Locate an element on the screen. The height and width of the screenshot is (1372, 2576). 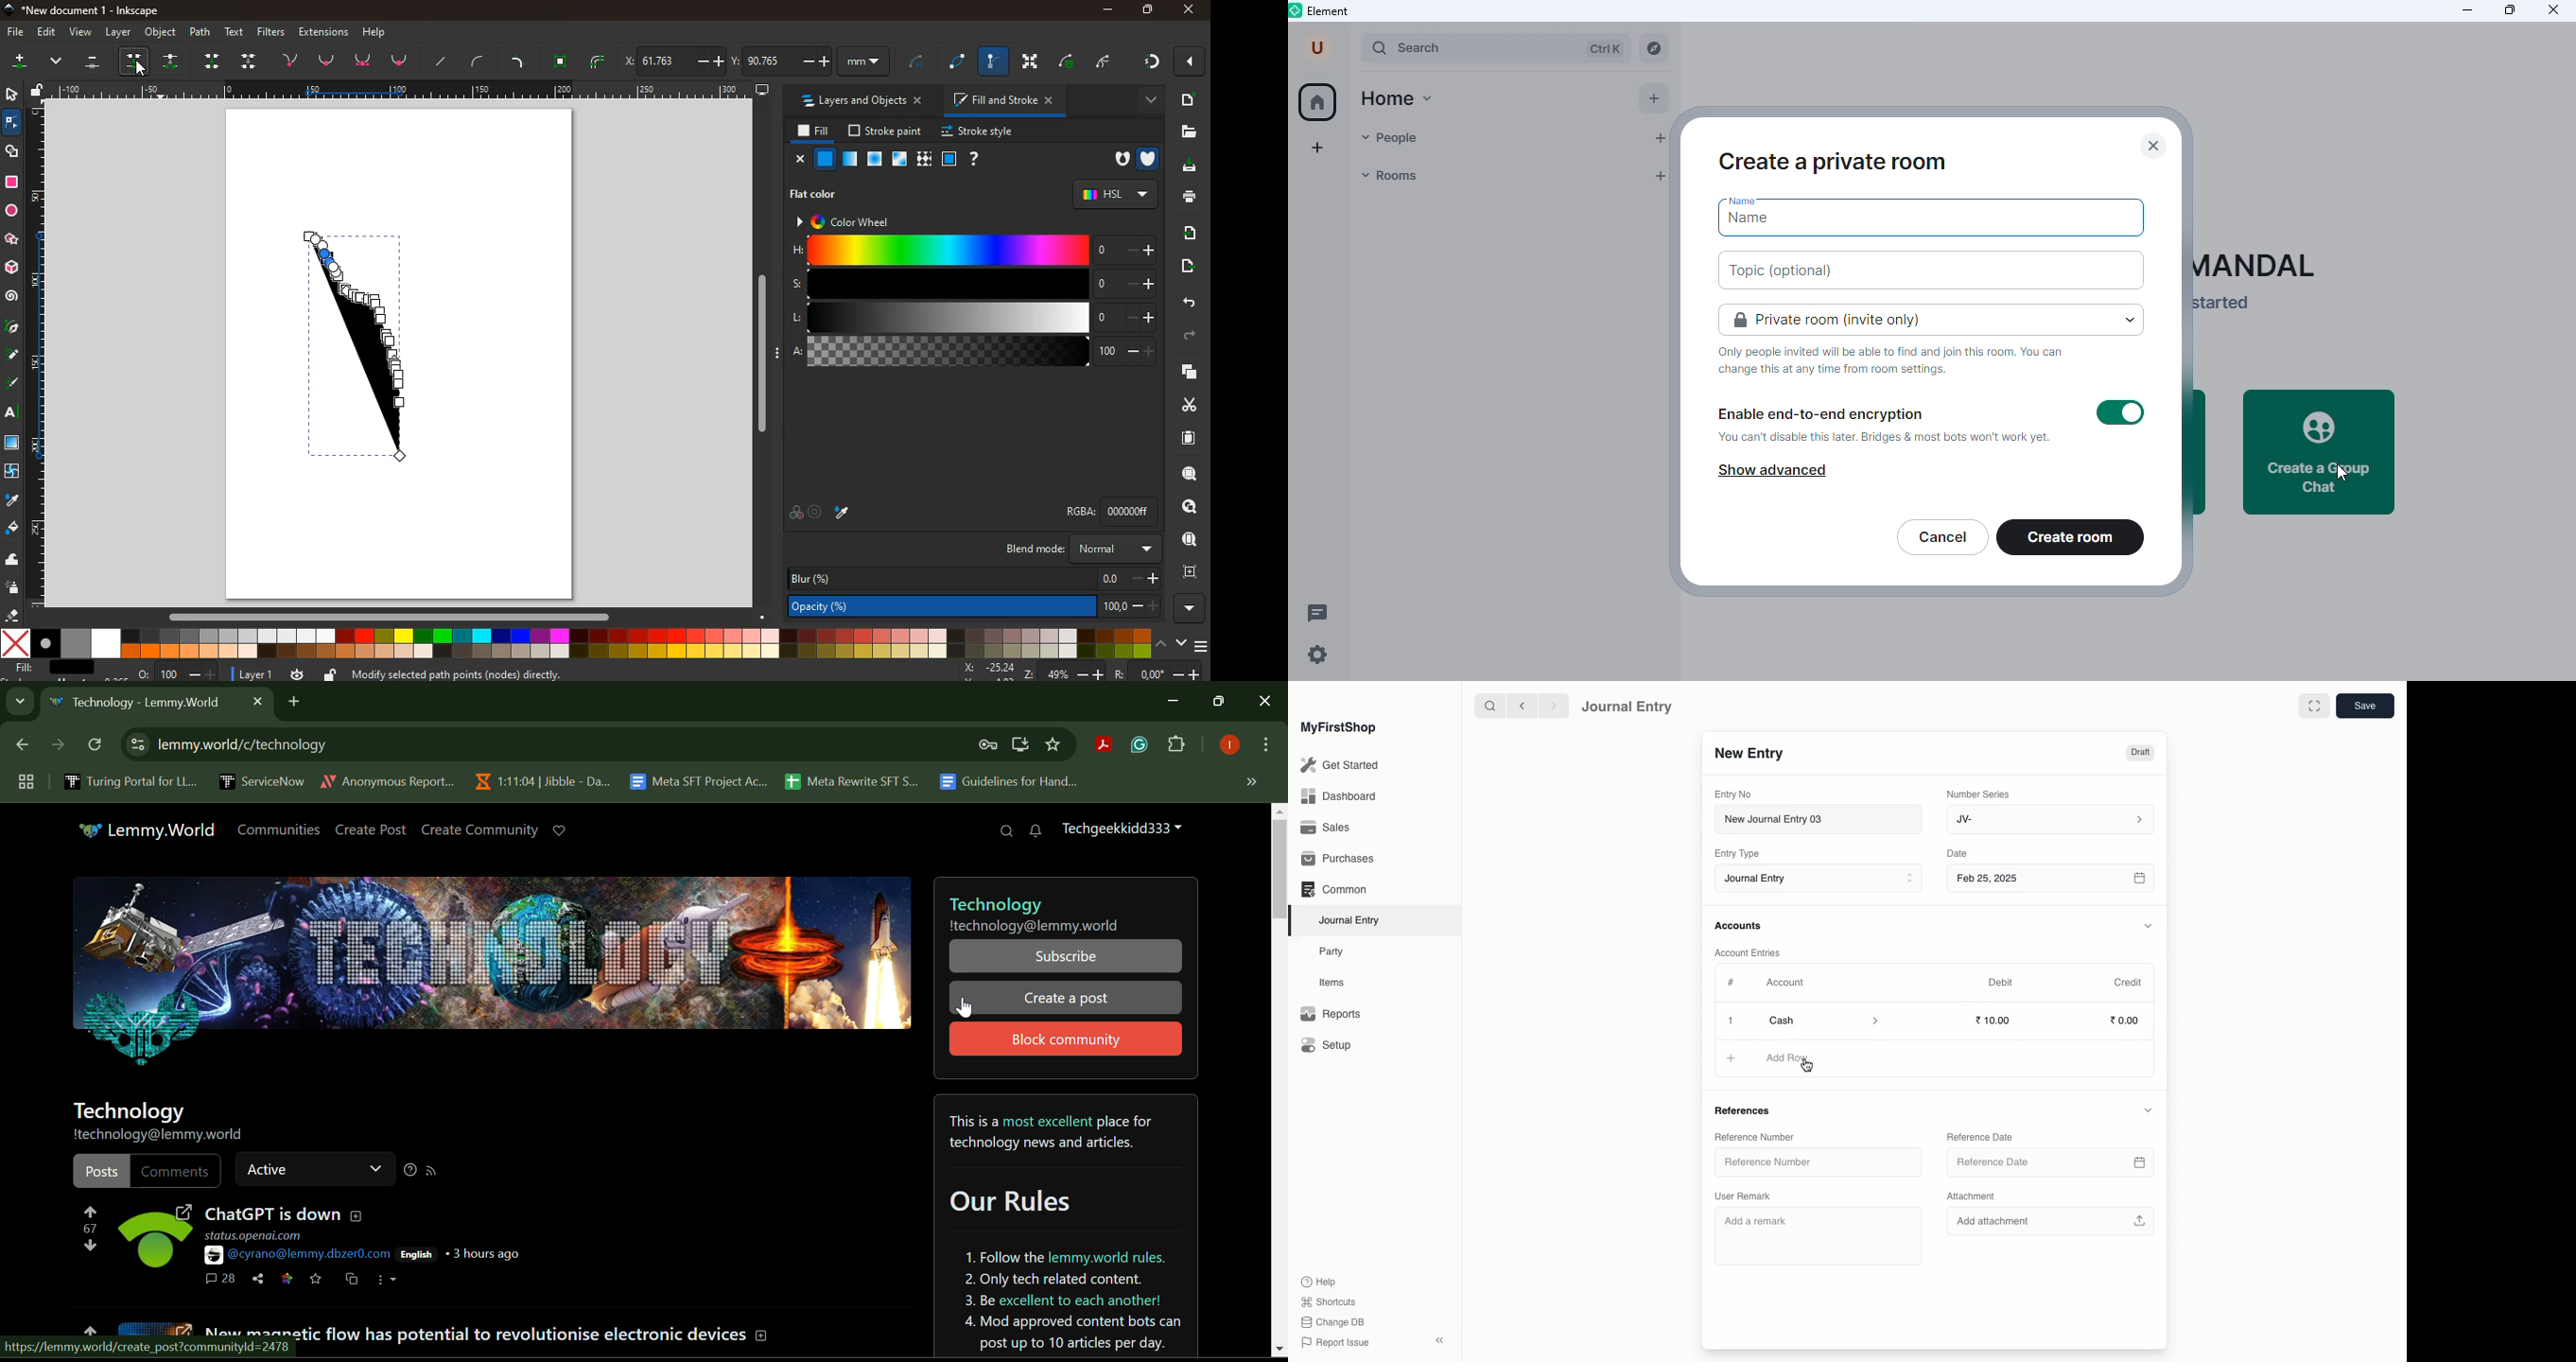
Sorting Help  is located at coordinates (409, 1170).